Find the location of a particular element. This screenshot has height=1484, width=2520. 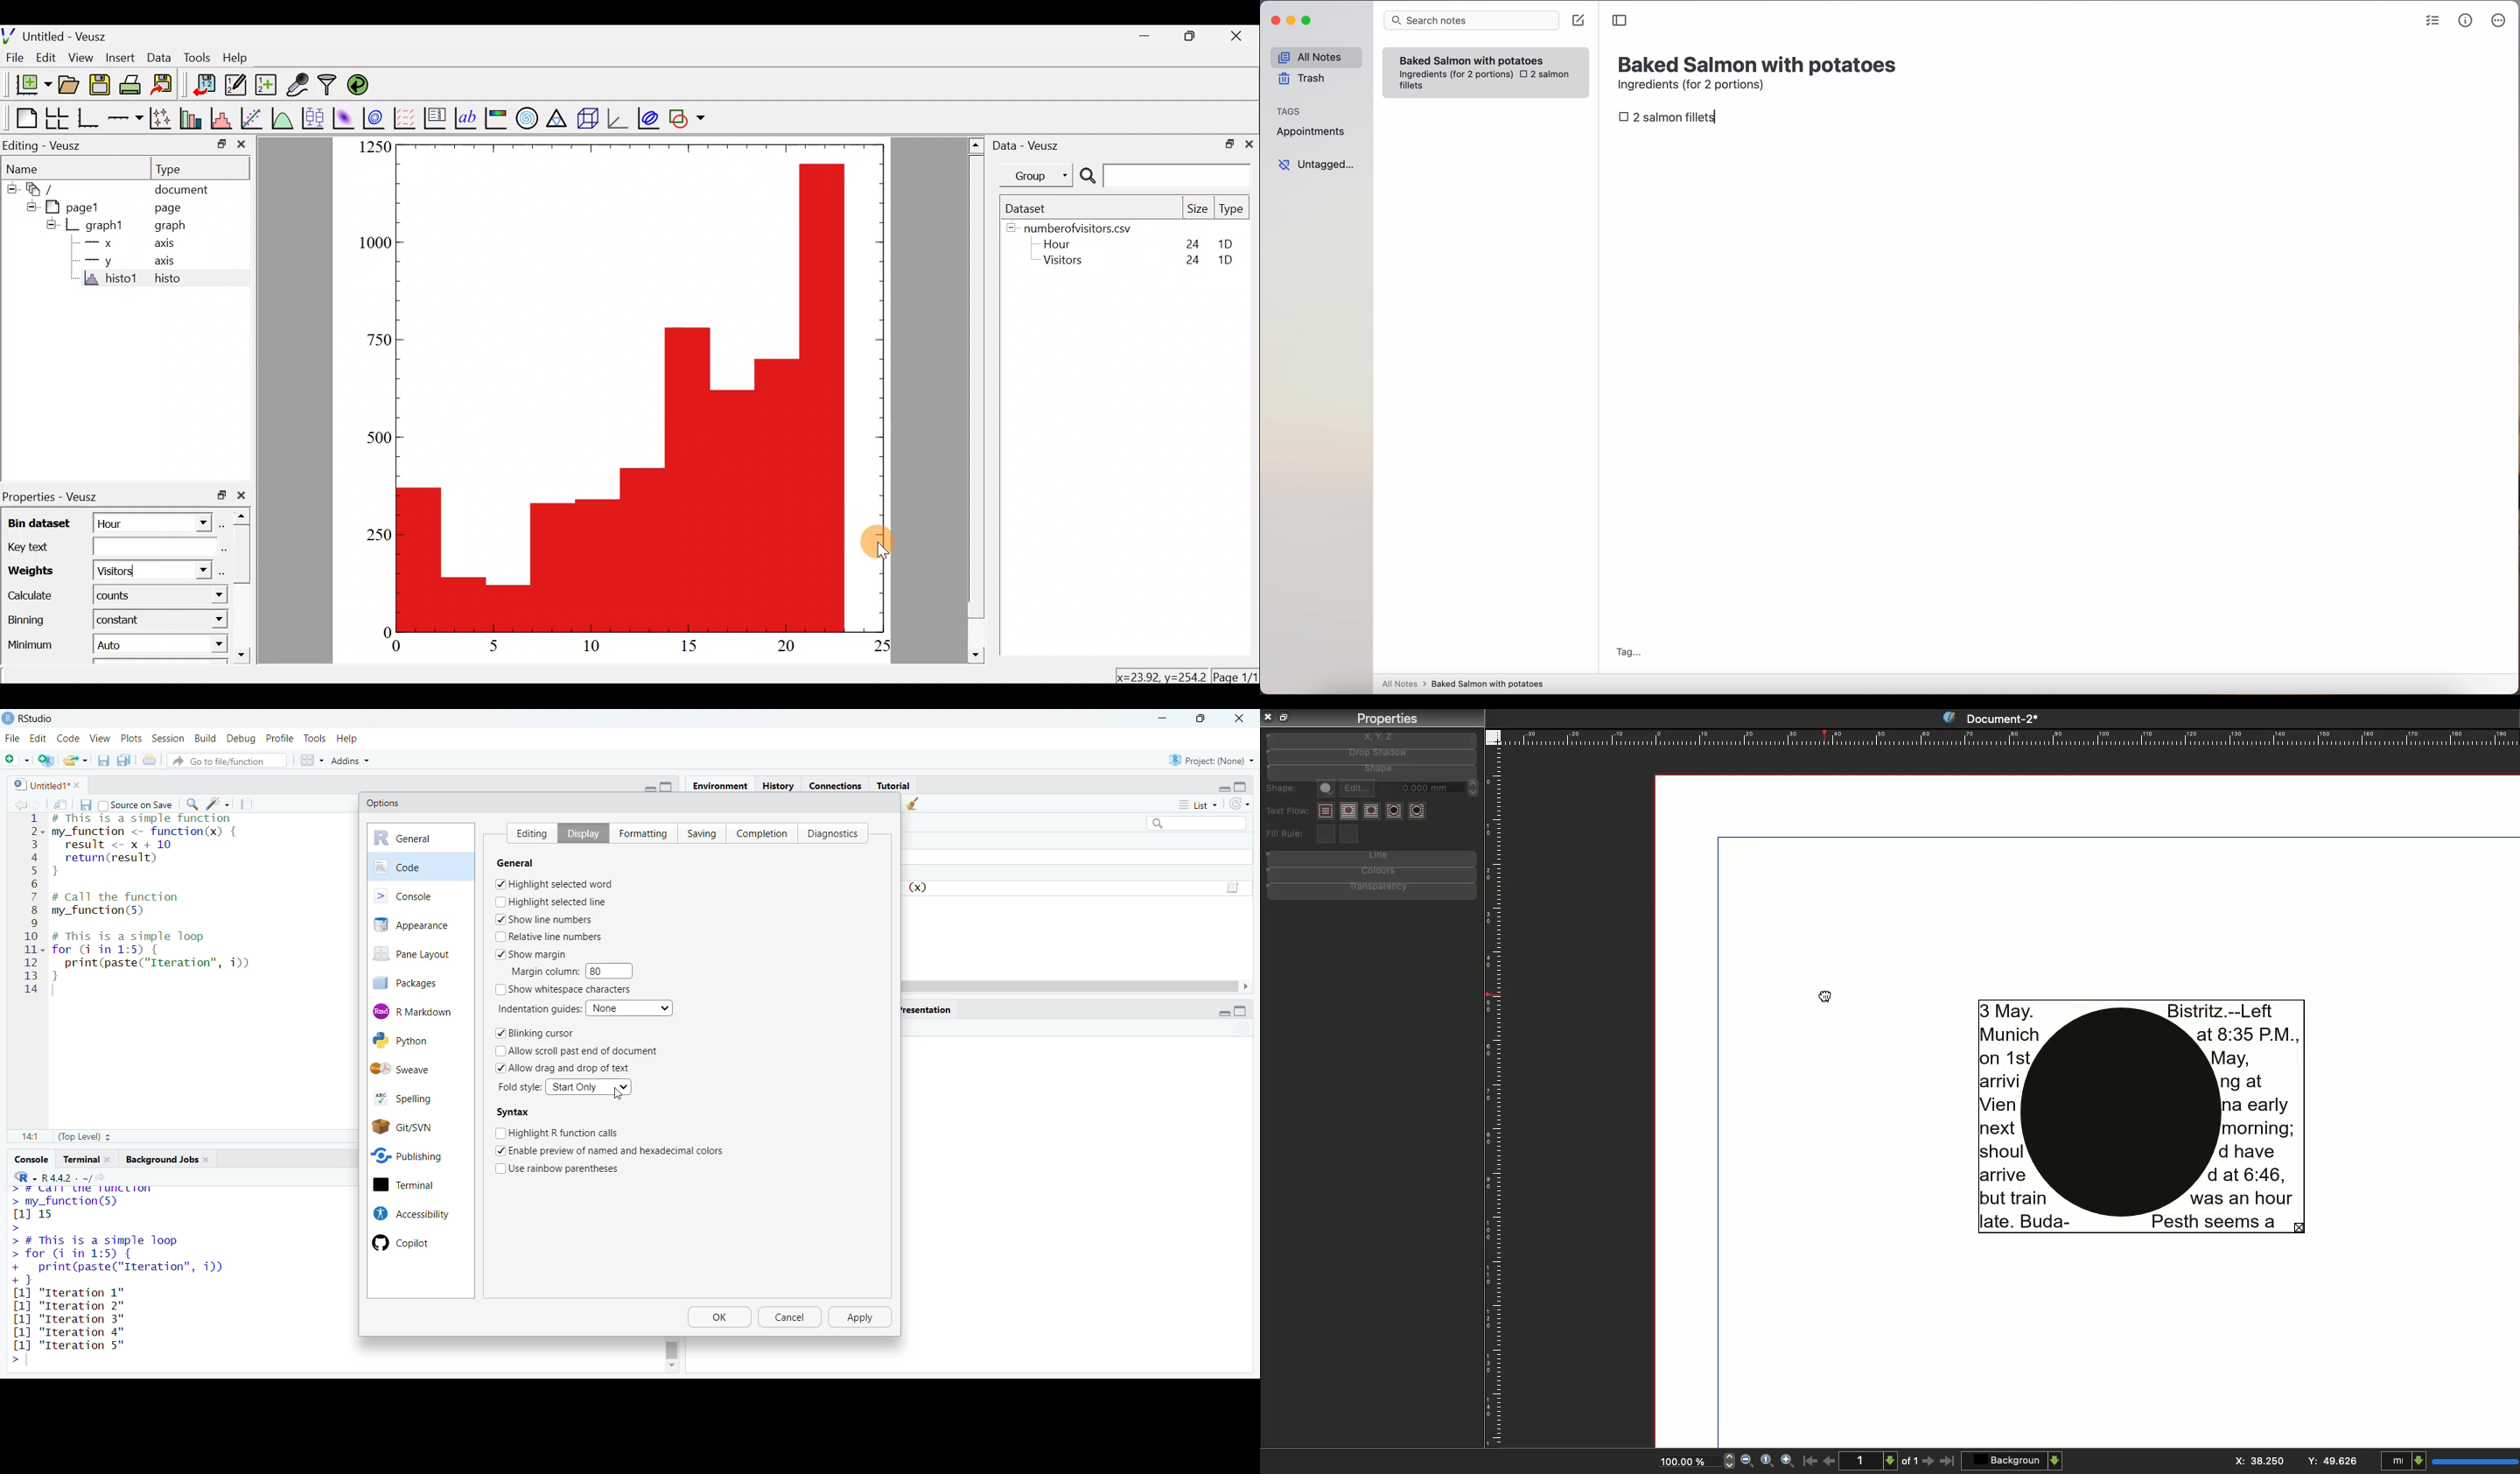

project: (None) is located at coordinates (1212, 761).